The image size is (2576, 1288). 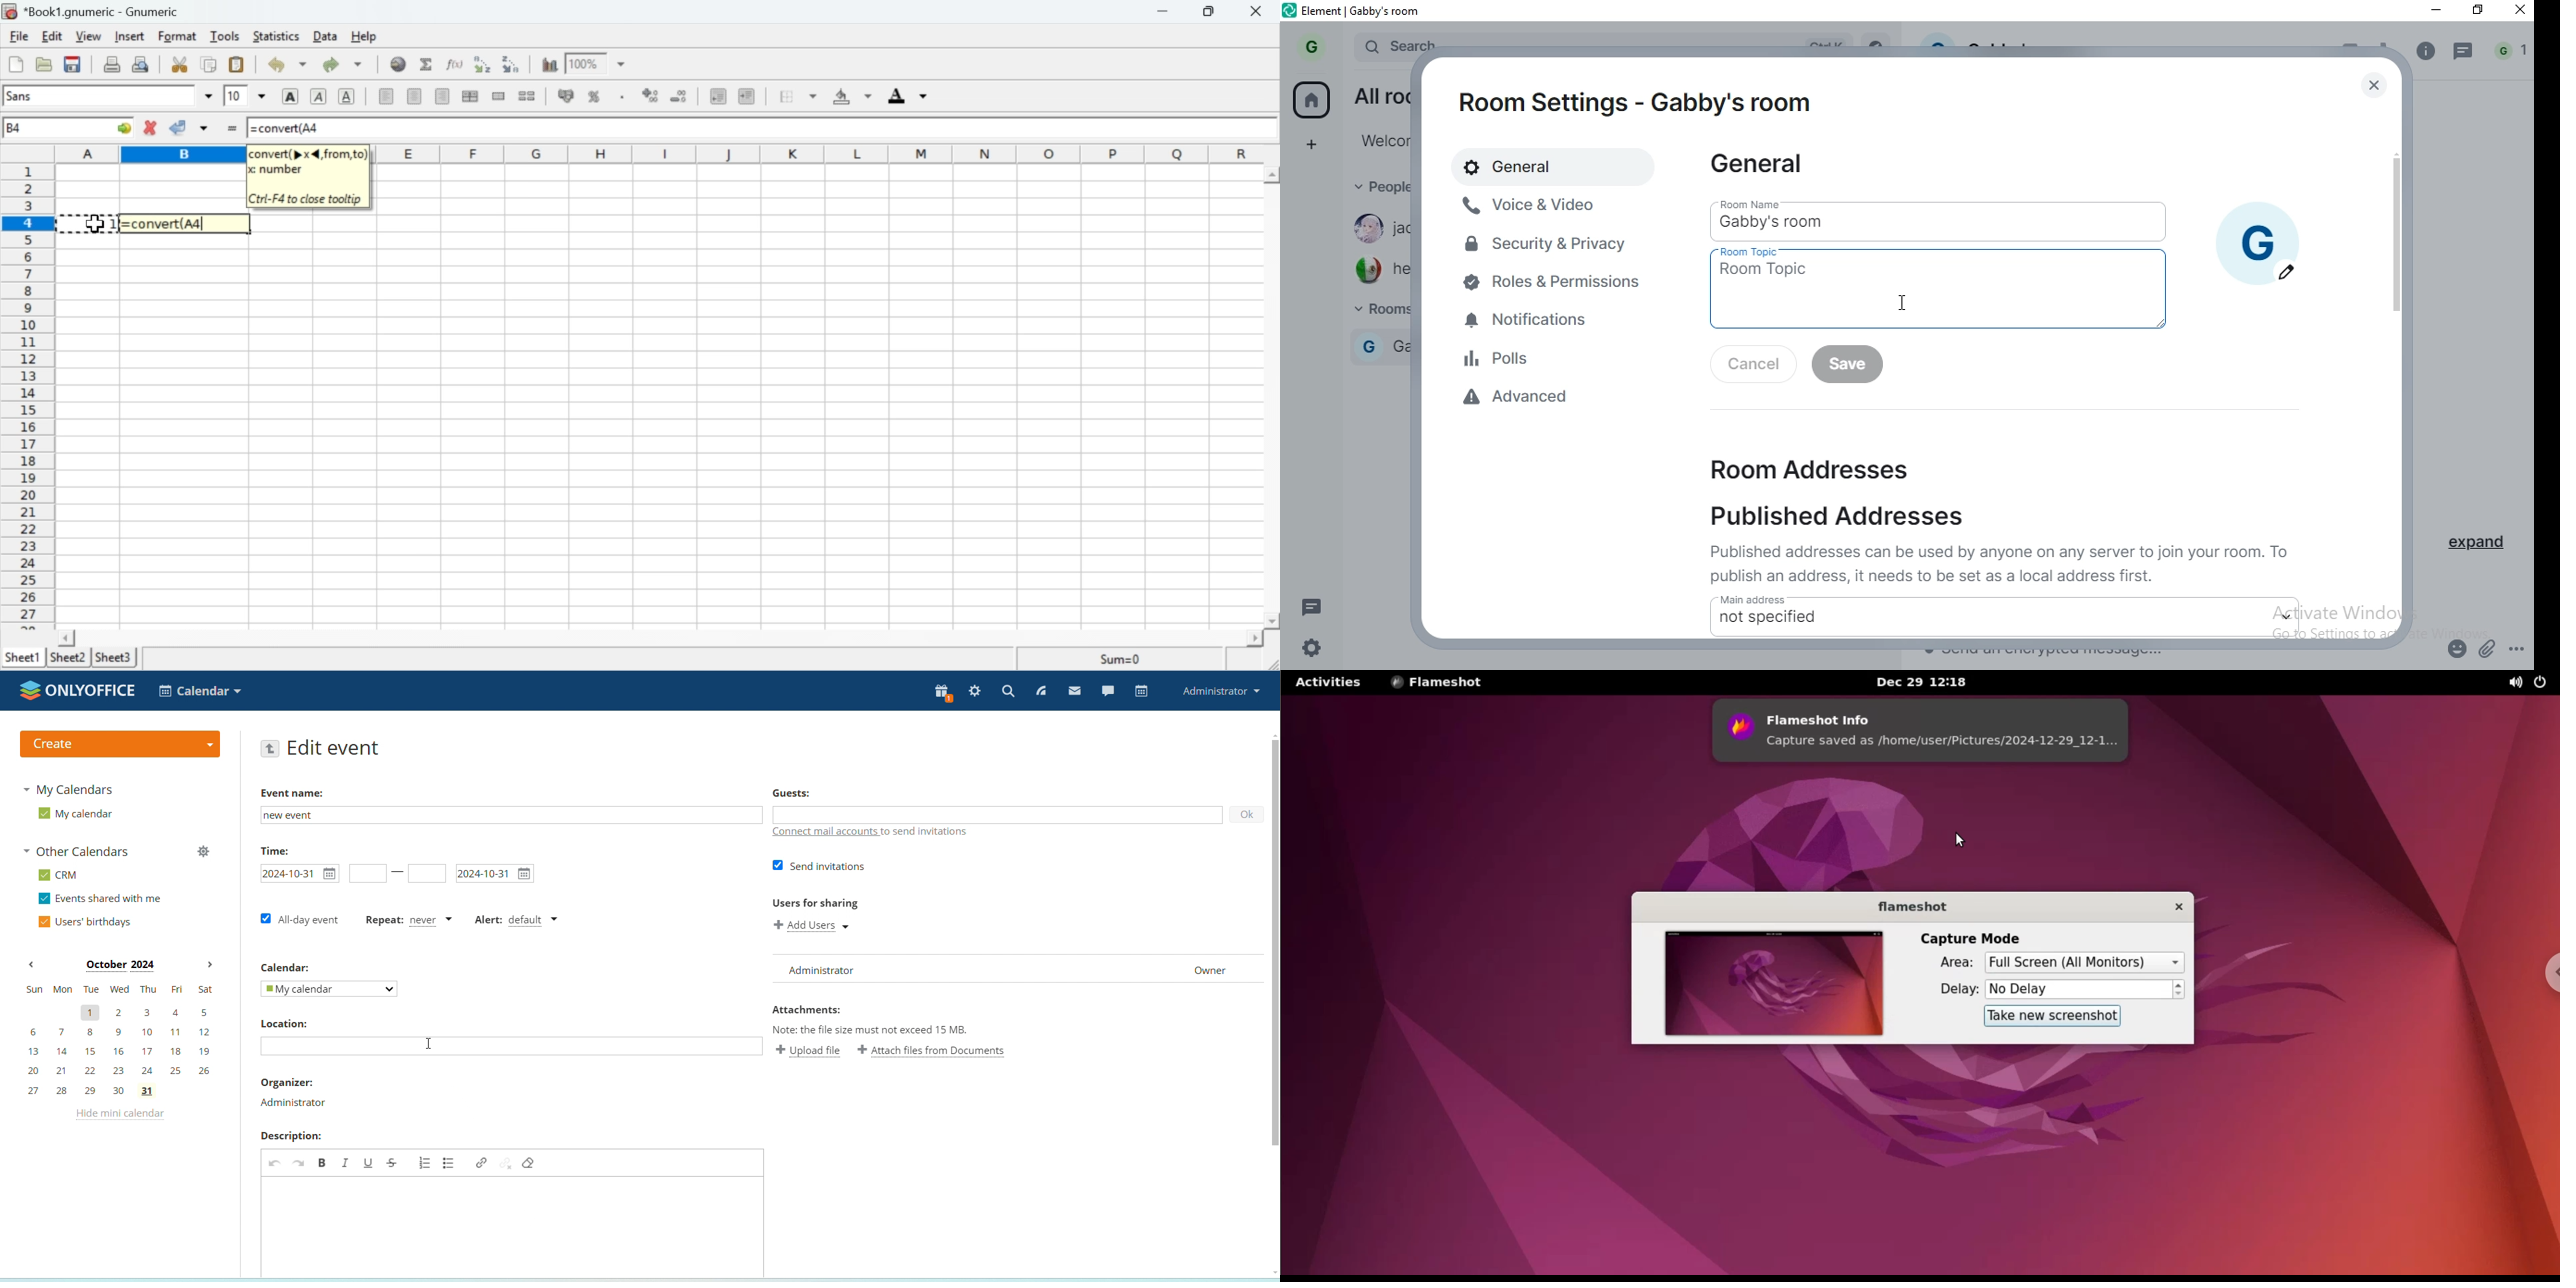 I want to click on element logo, so click(x=1292, y=12).